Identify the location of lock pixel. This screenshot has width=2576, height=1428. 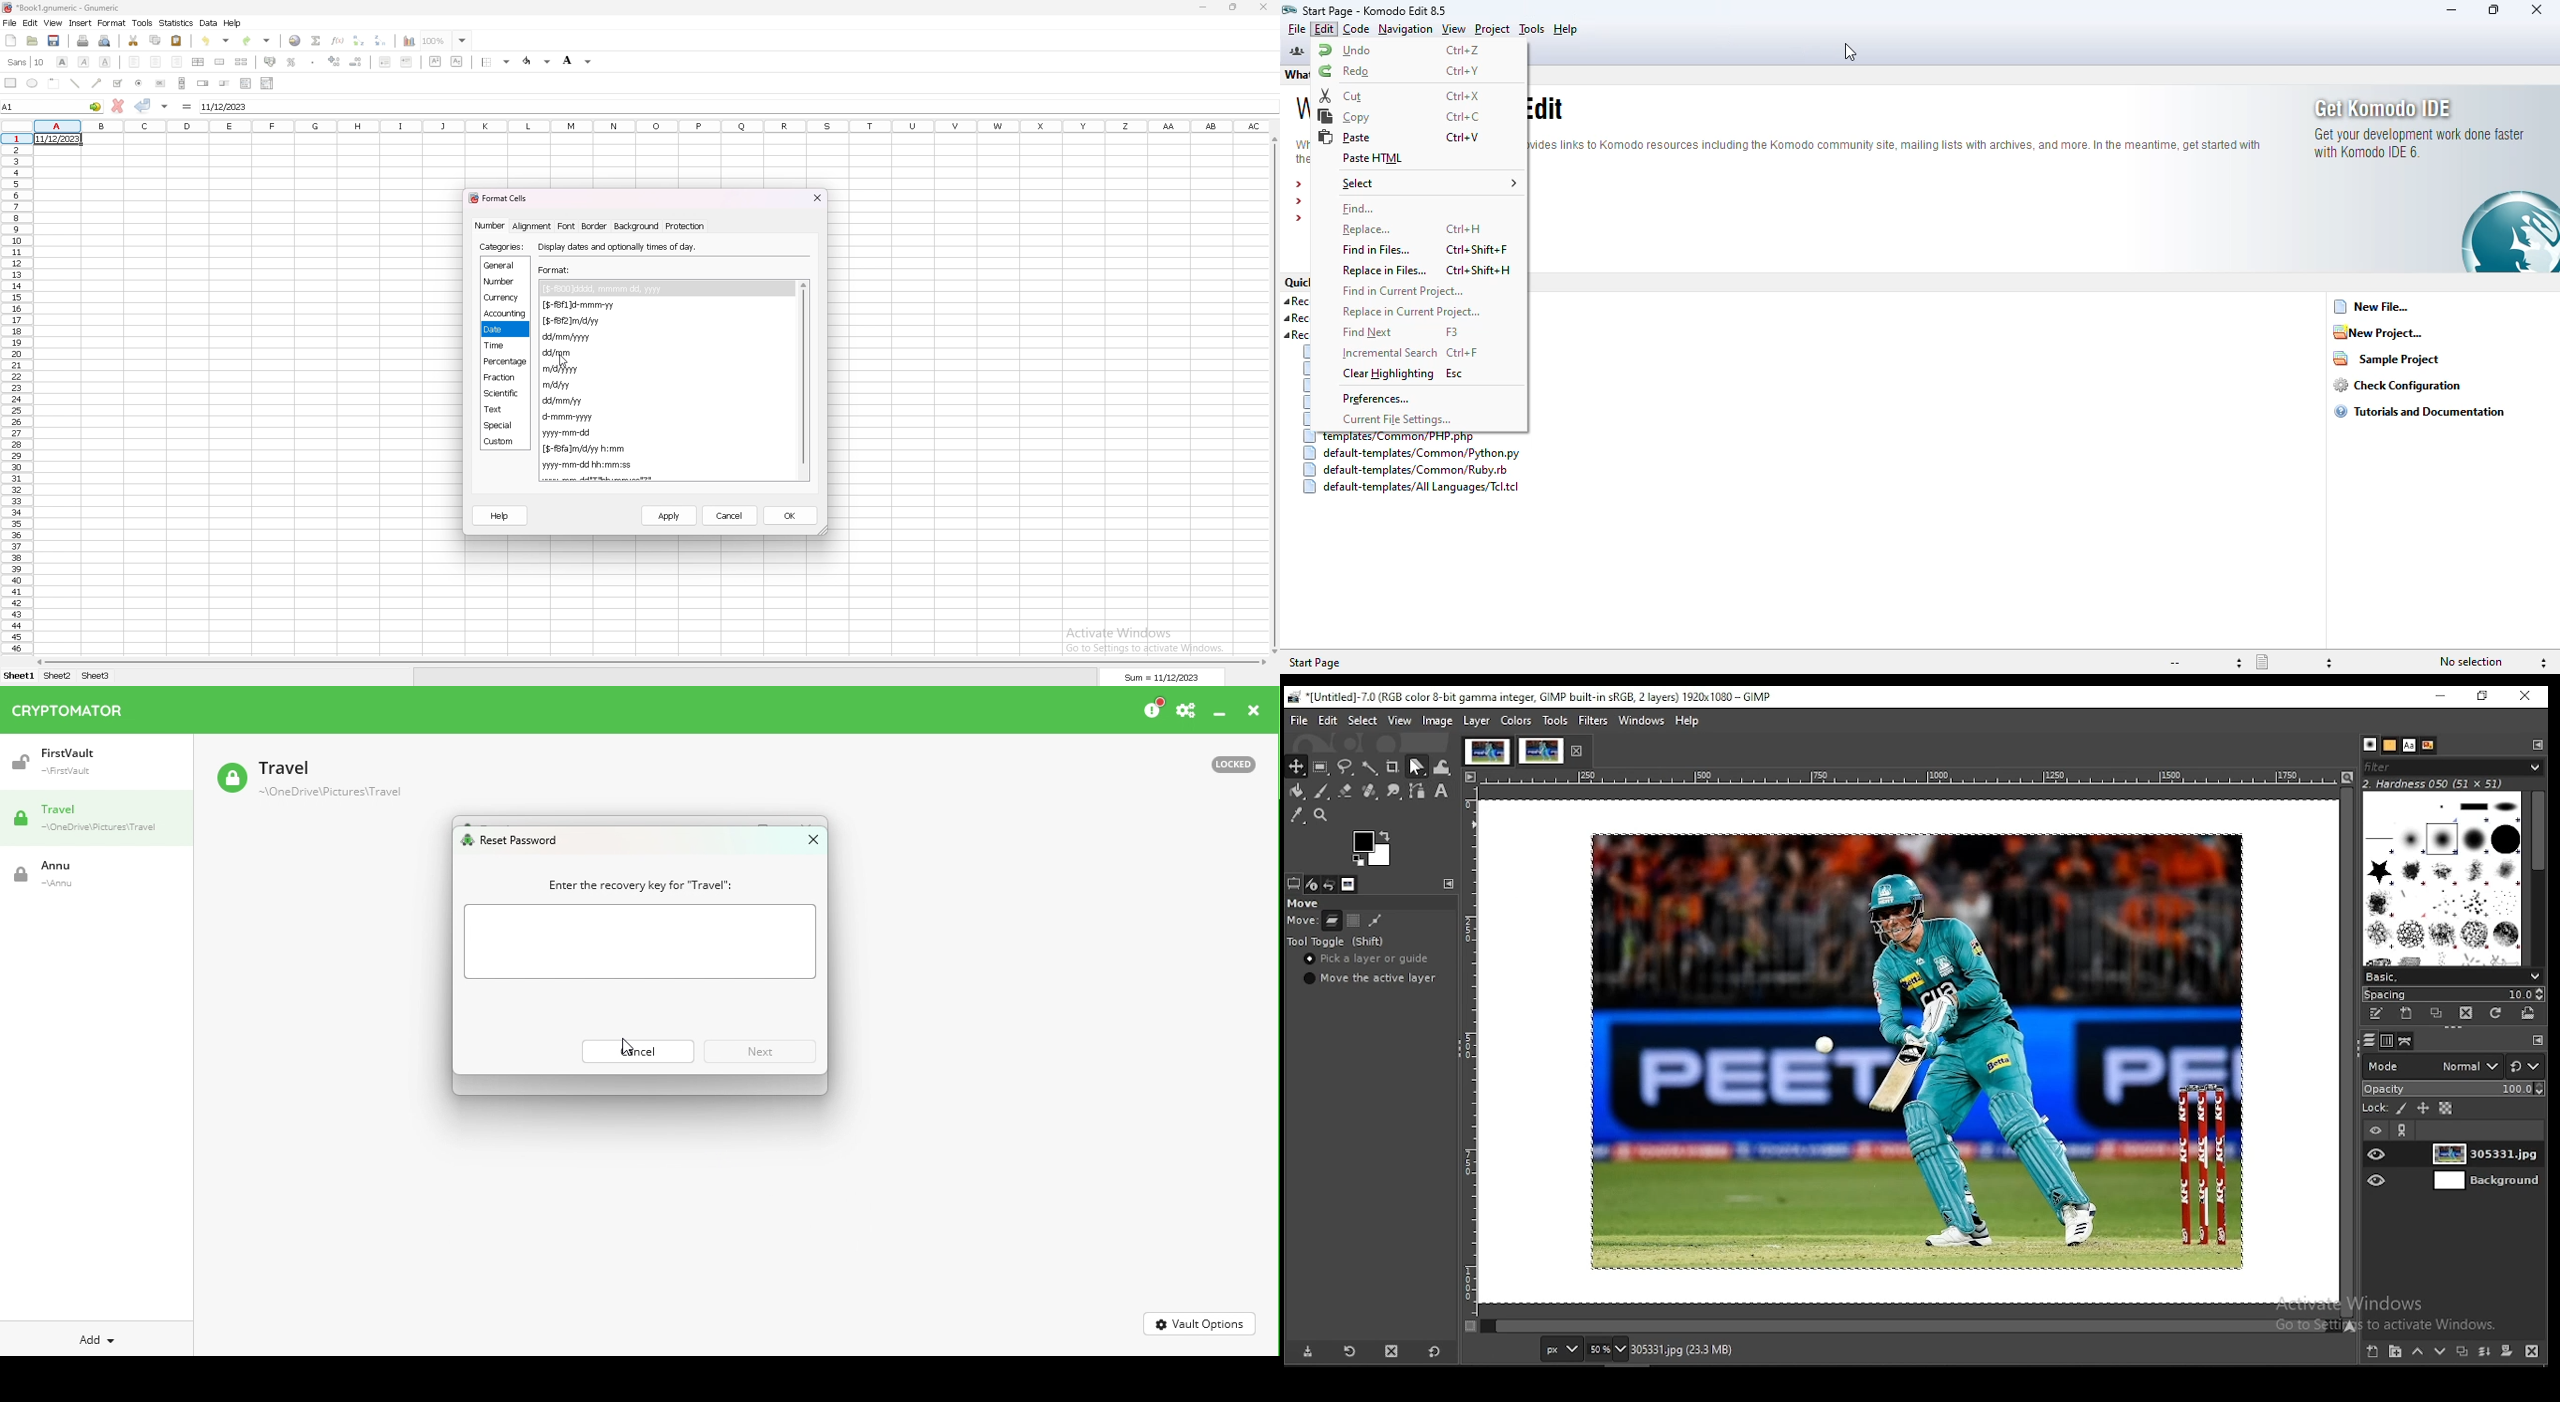
(2403, 1111).